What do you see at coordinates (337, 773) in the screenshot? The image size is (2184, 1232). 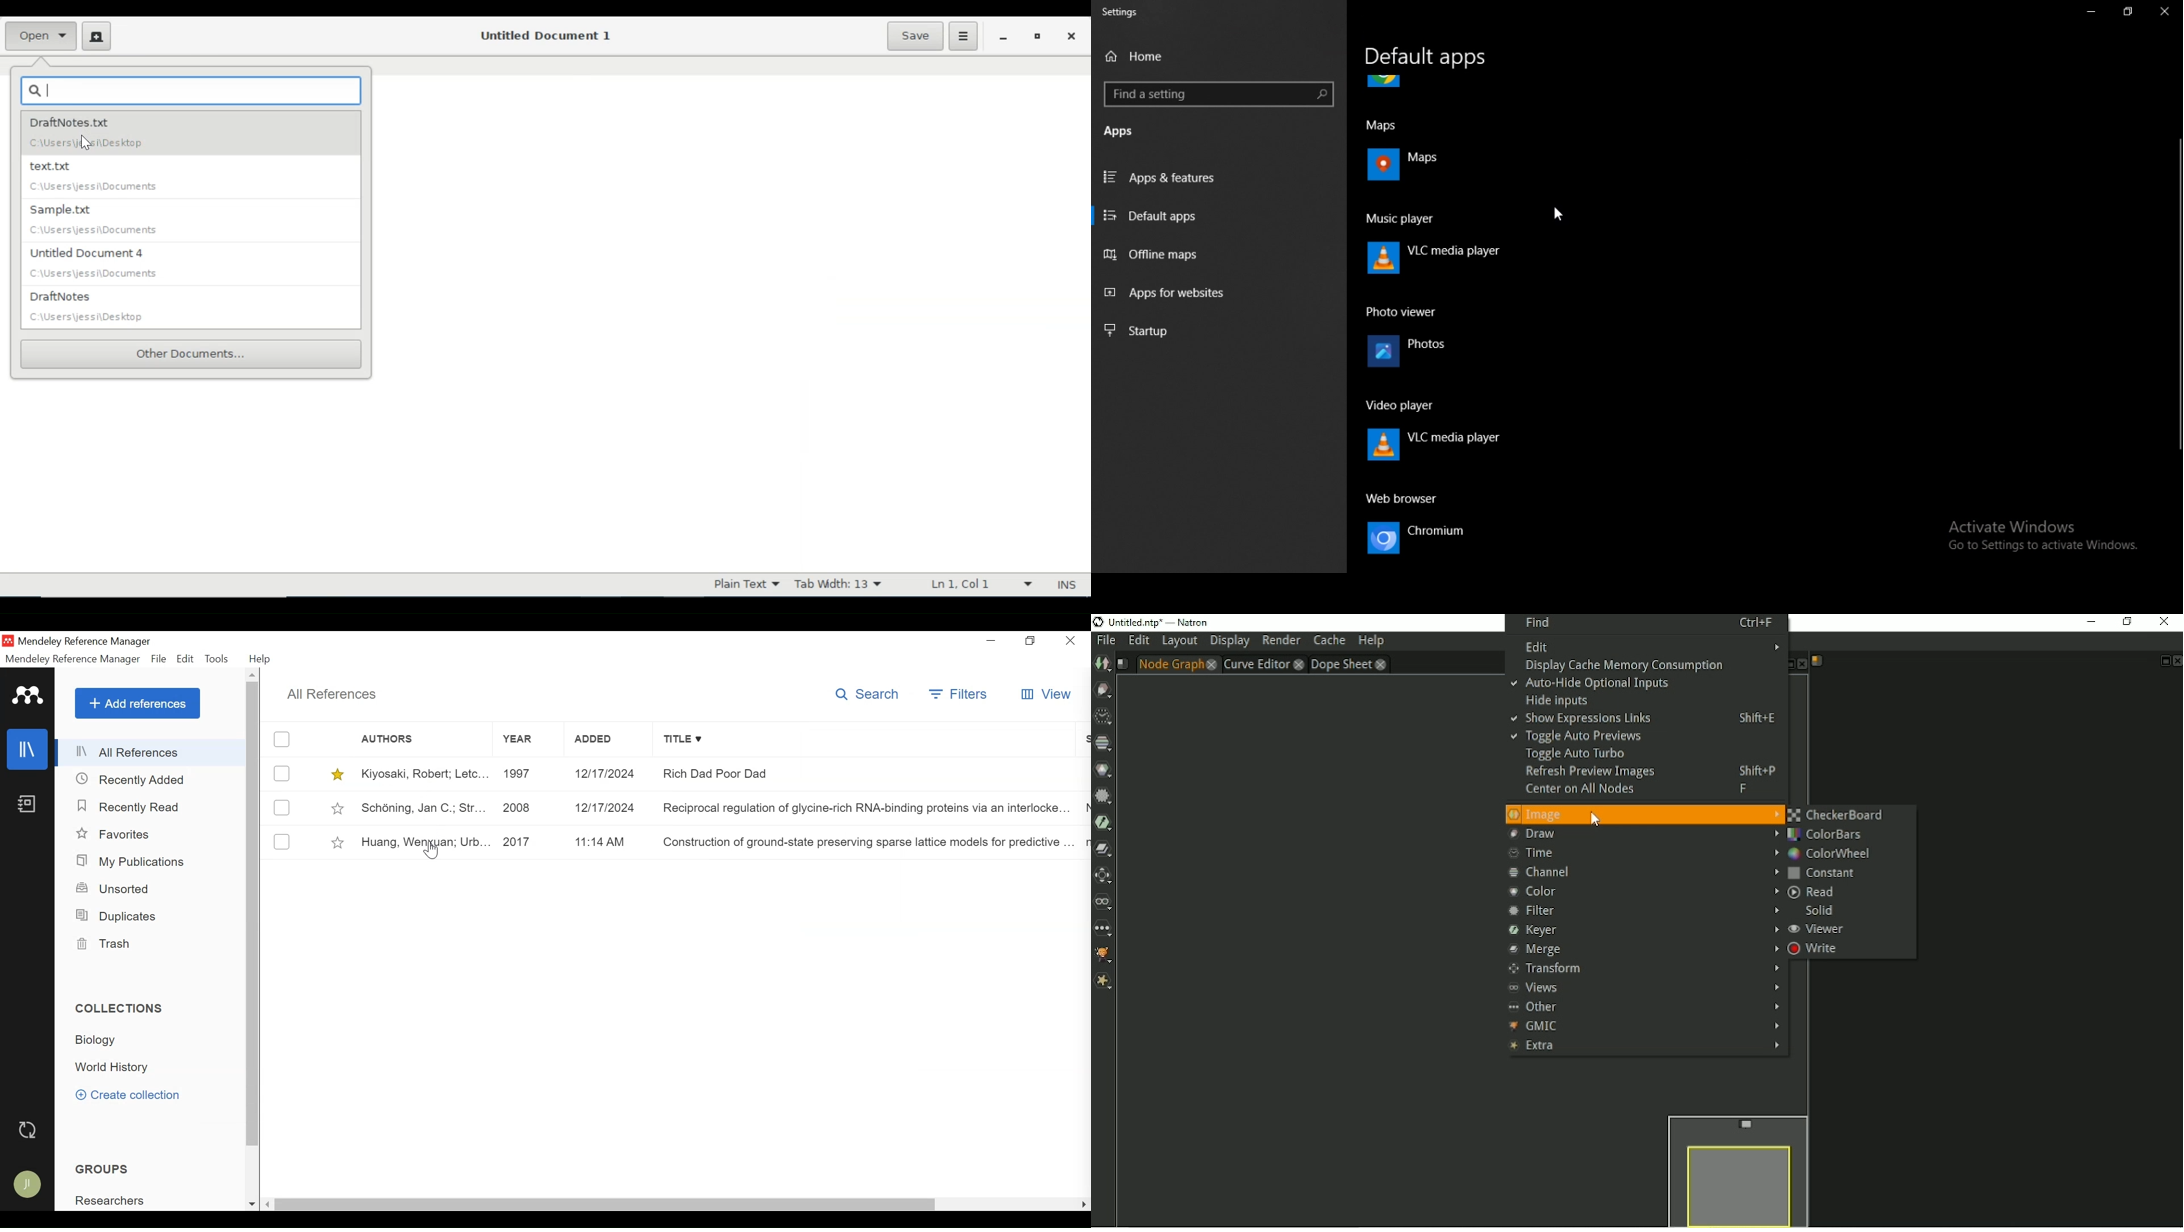 I see `Toggle favorites` at bounding box center [337, 773].